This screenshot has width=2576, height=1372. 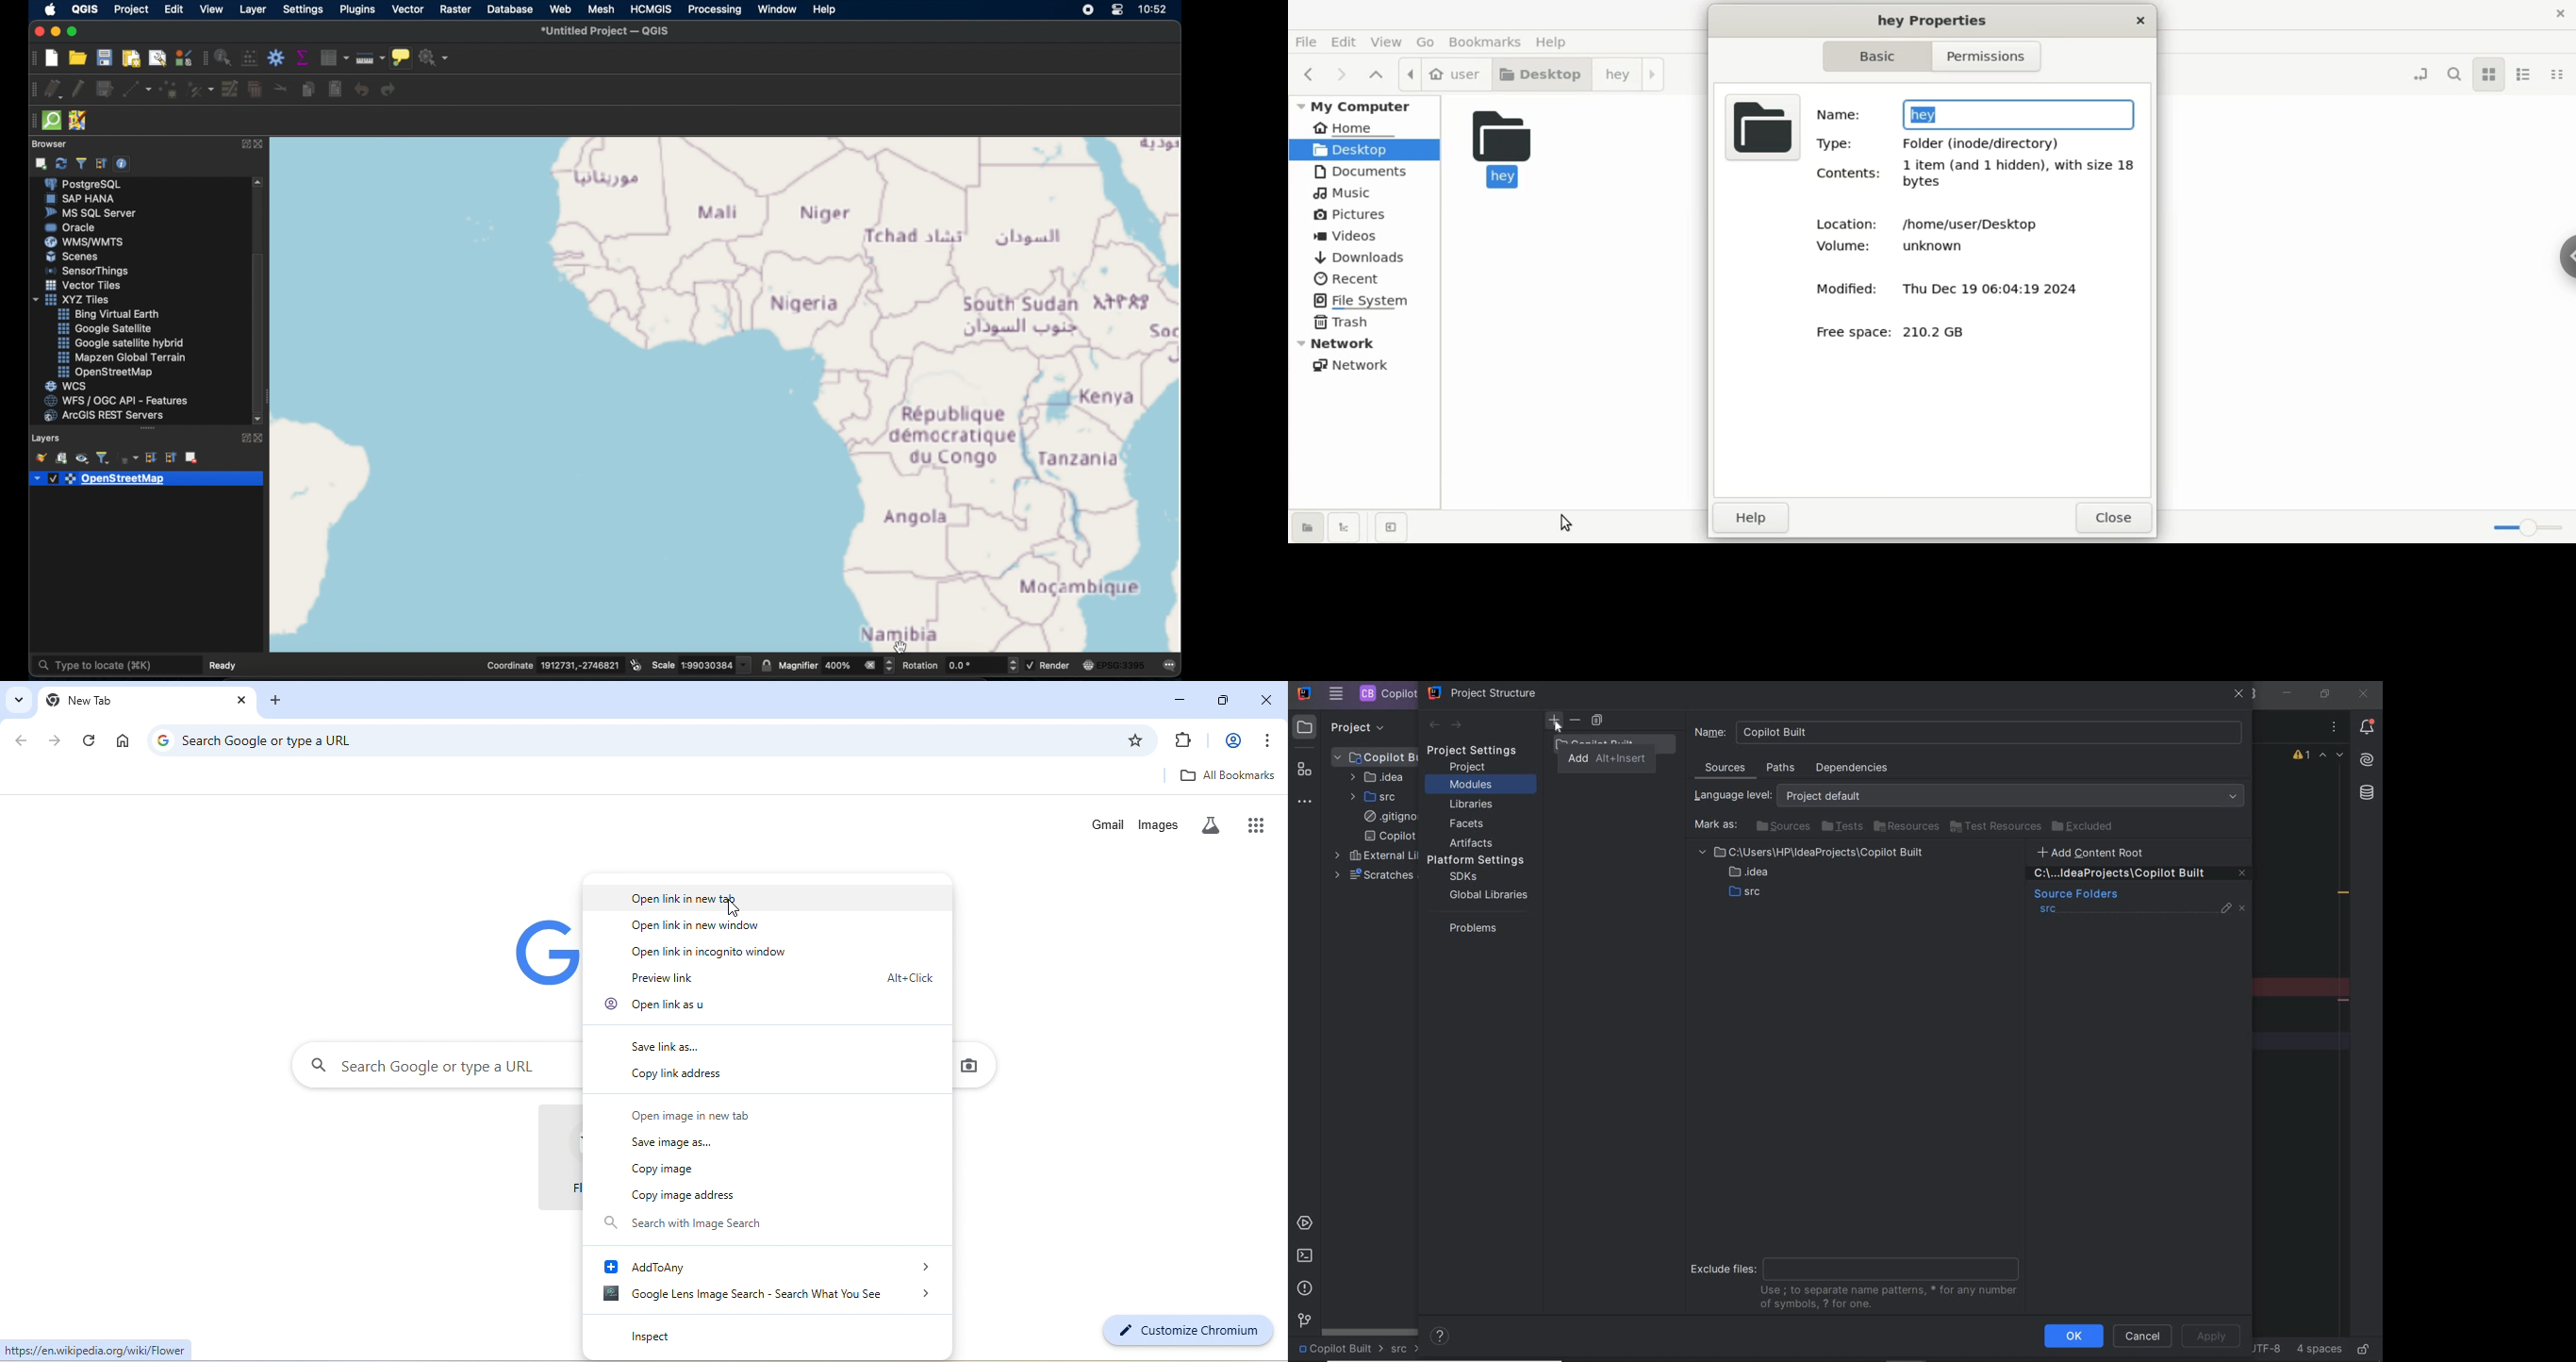 I want to click on close, so click(x=38, y=31).